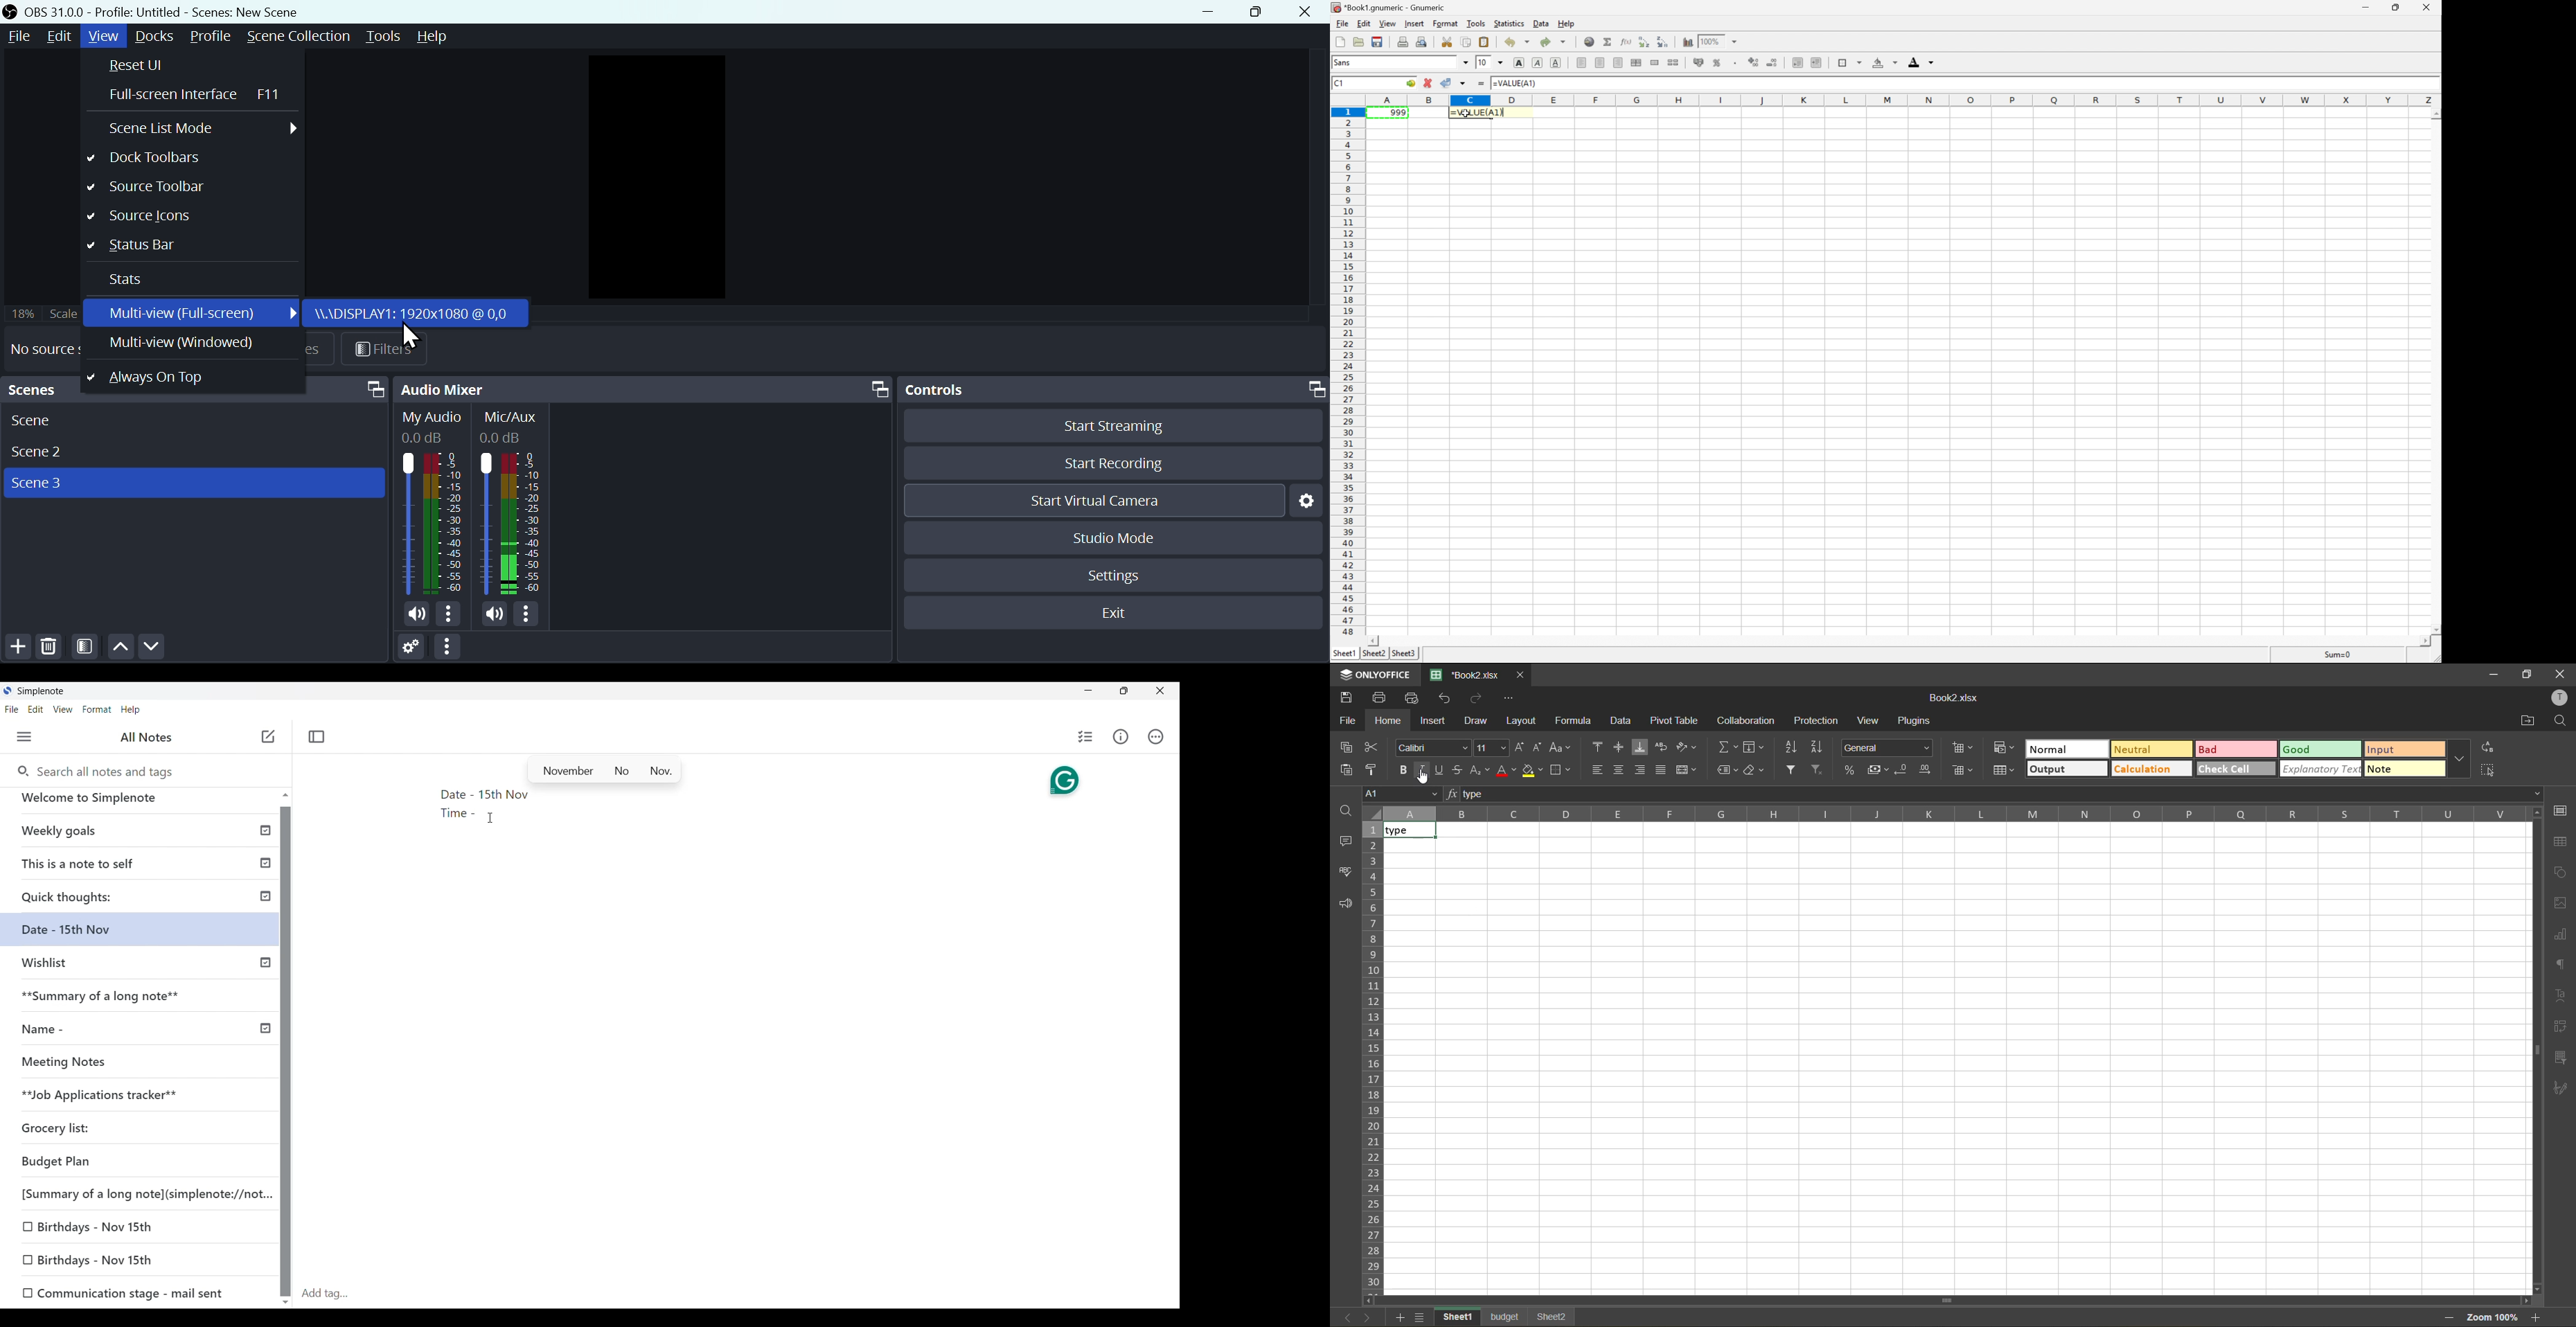 The width and height of the screenshot is (2576, 1344). What do you see at coordinates (141, 1192) in the screenshot?
I see `Unpublished note` at bounding box center [141, 1192].